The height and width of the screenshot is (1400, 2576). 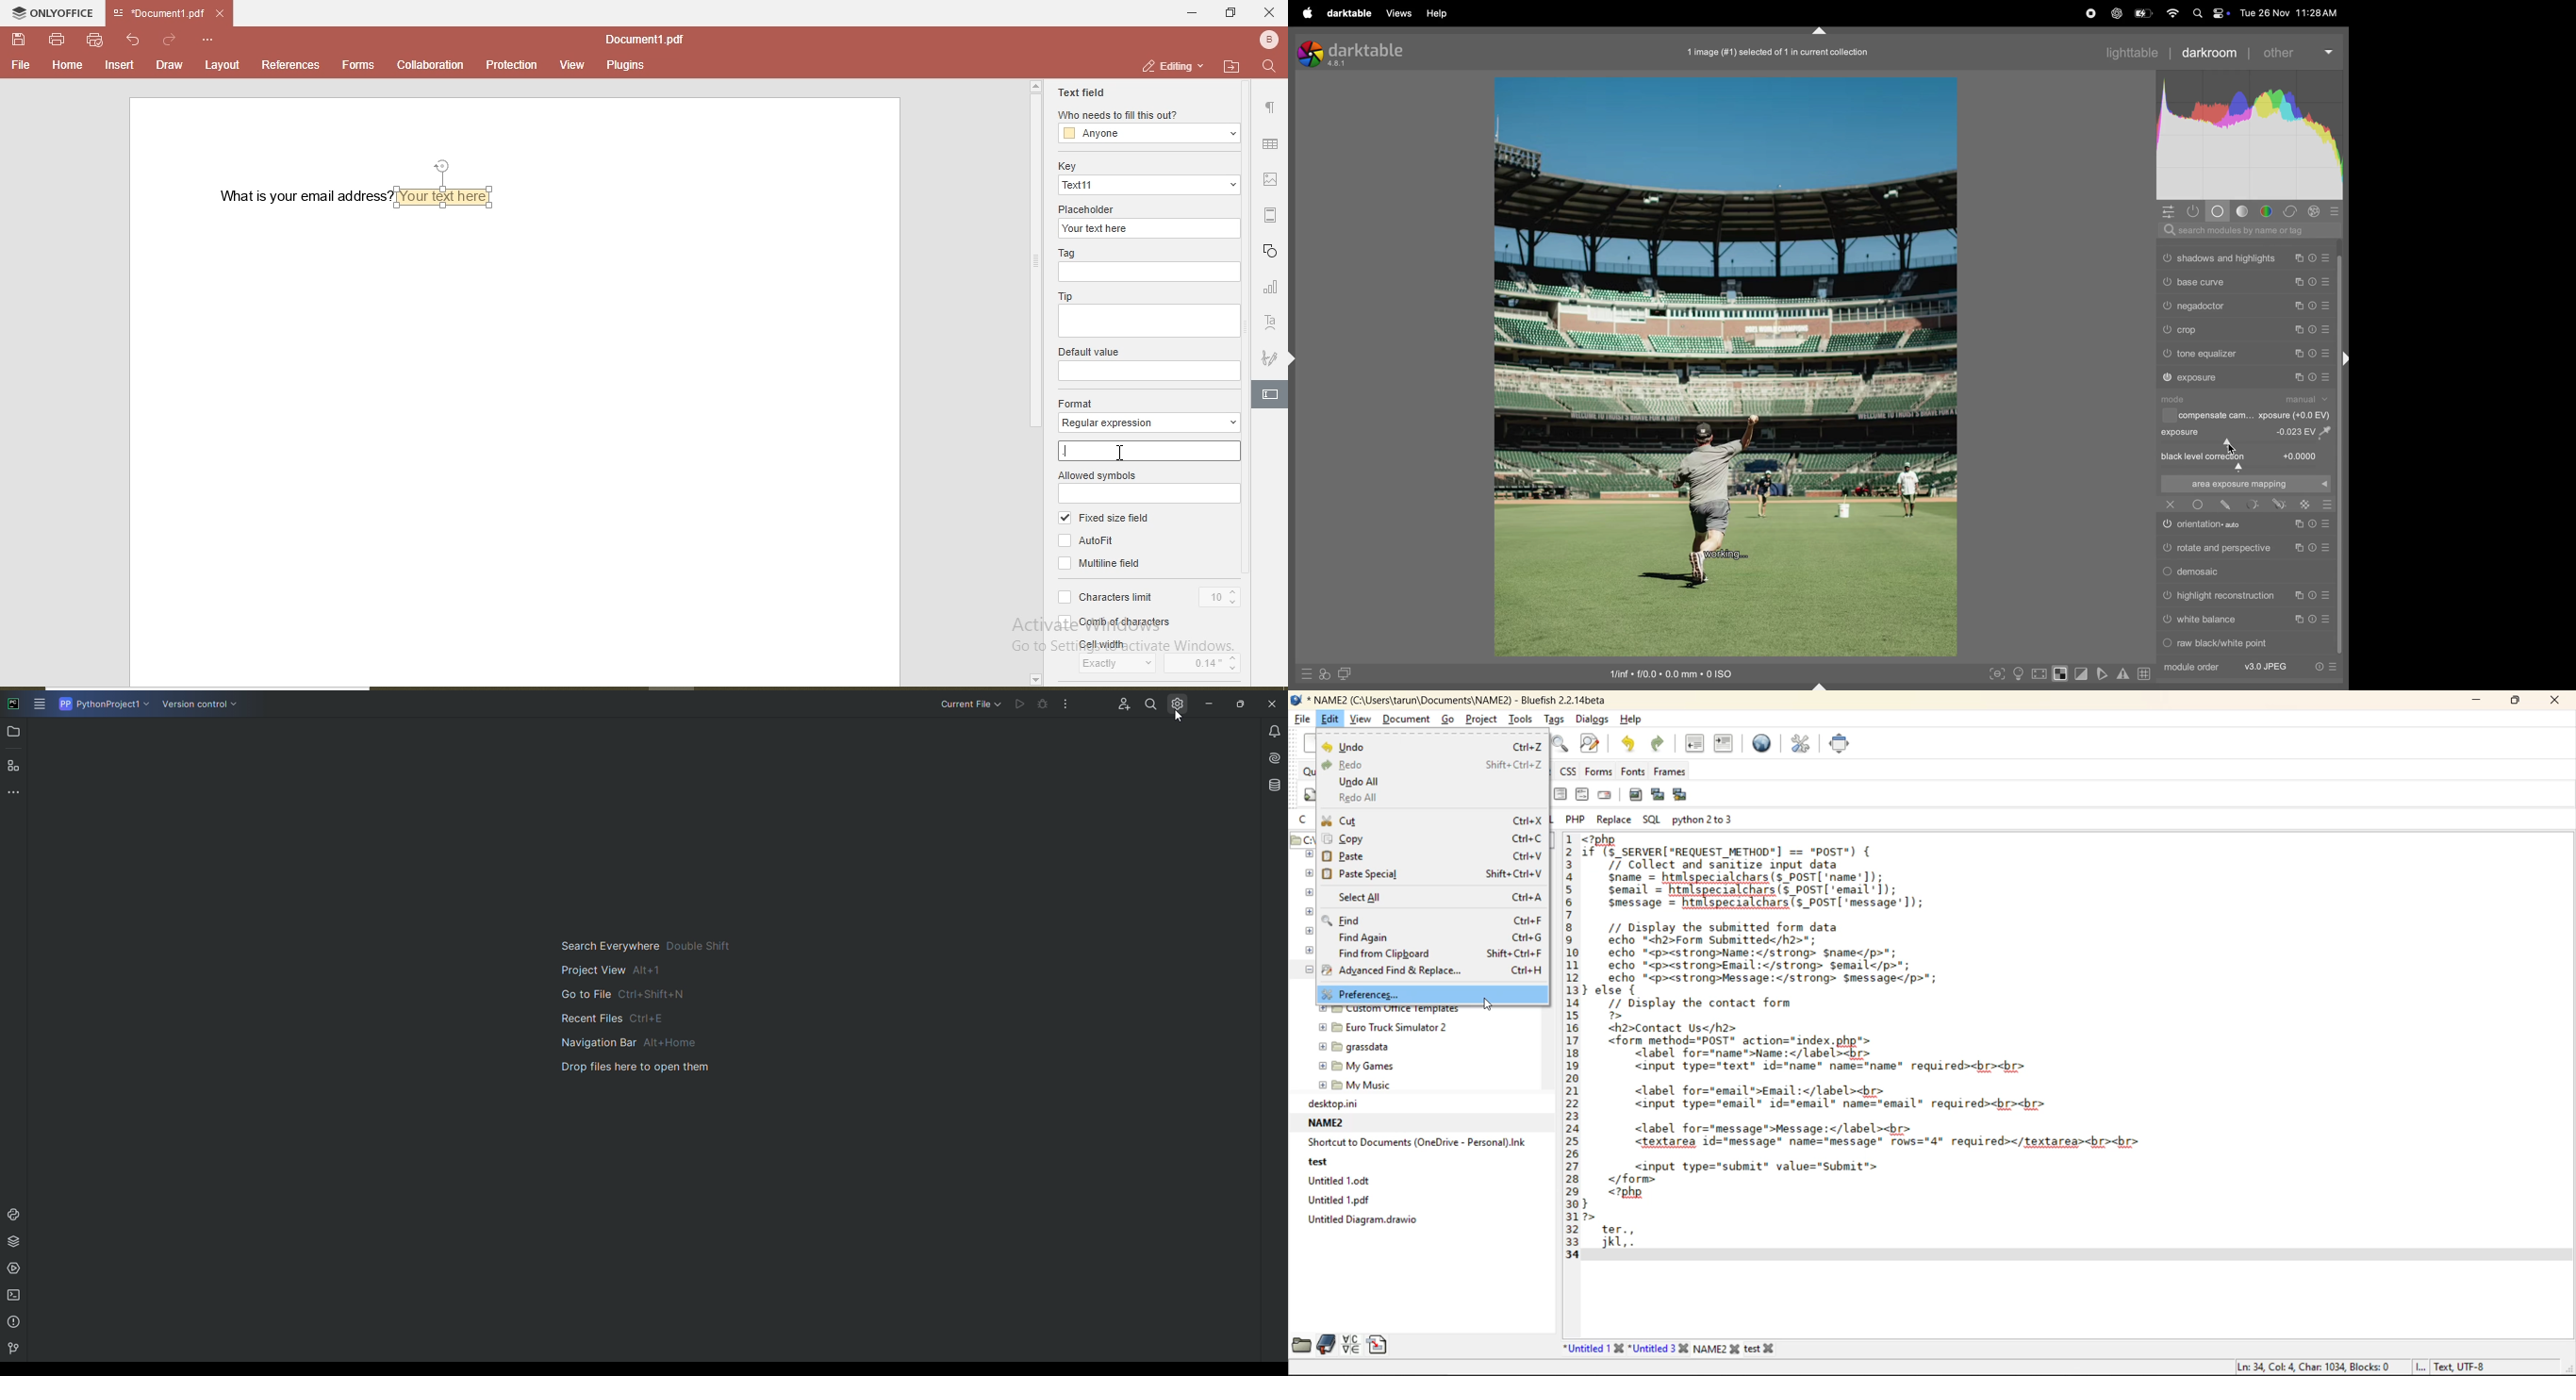 What do you see at coordinates (2171, 504) in the screenshot?
I see `close` at bounding box center [2171, 504].